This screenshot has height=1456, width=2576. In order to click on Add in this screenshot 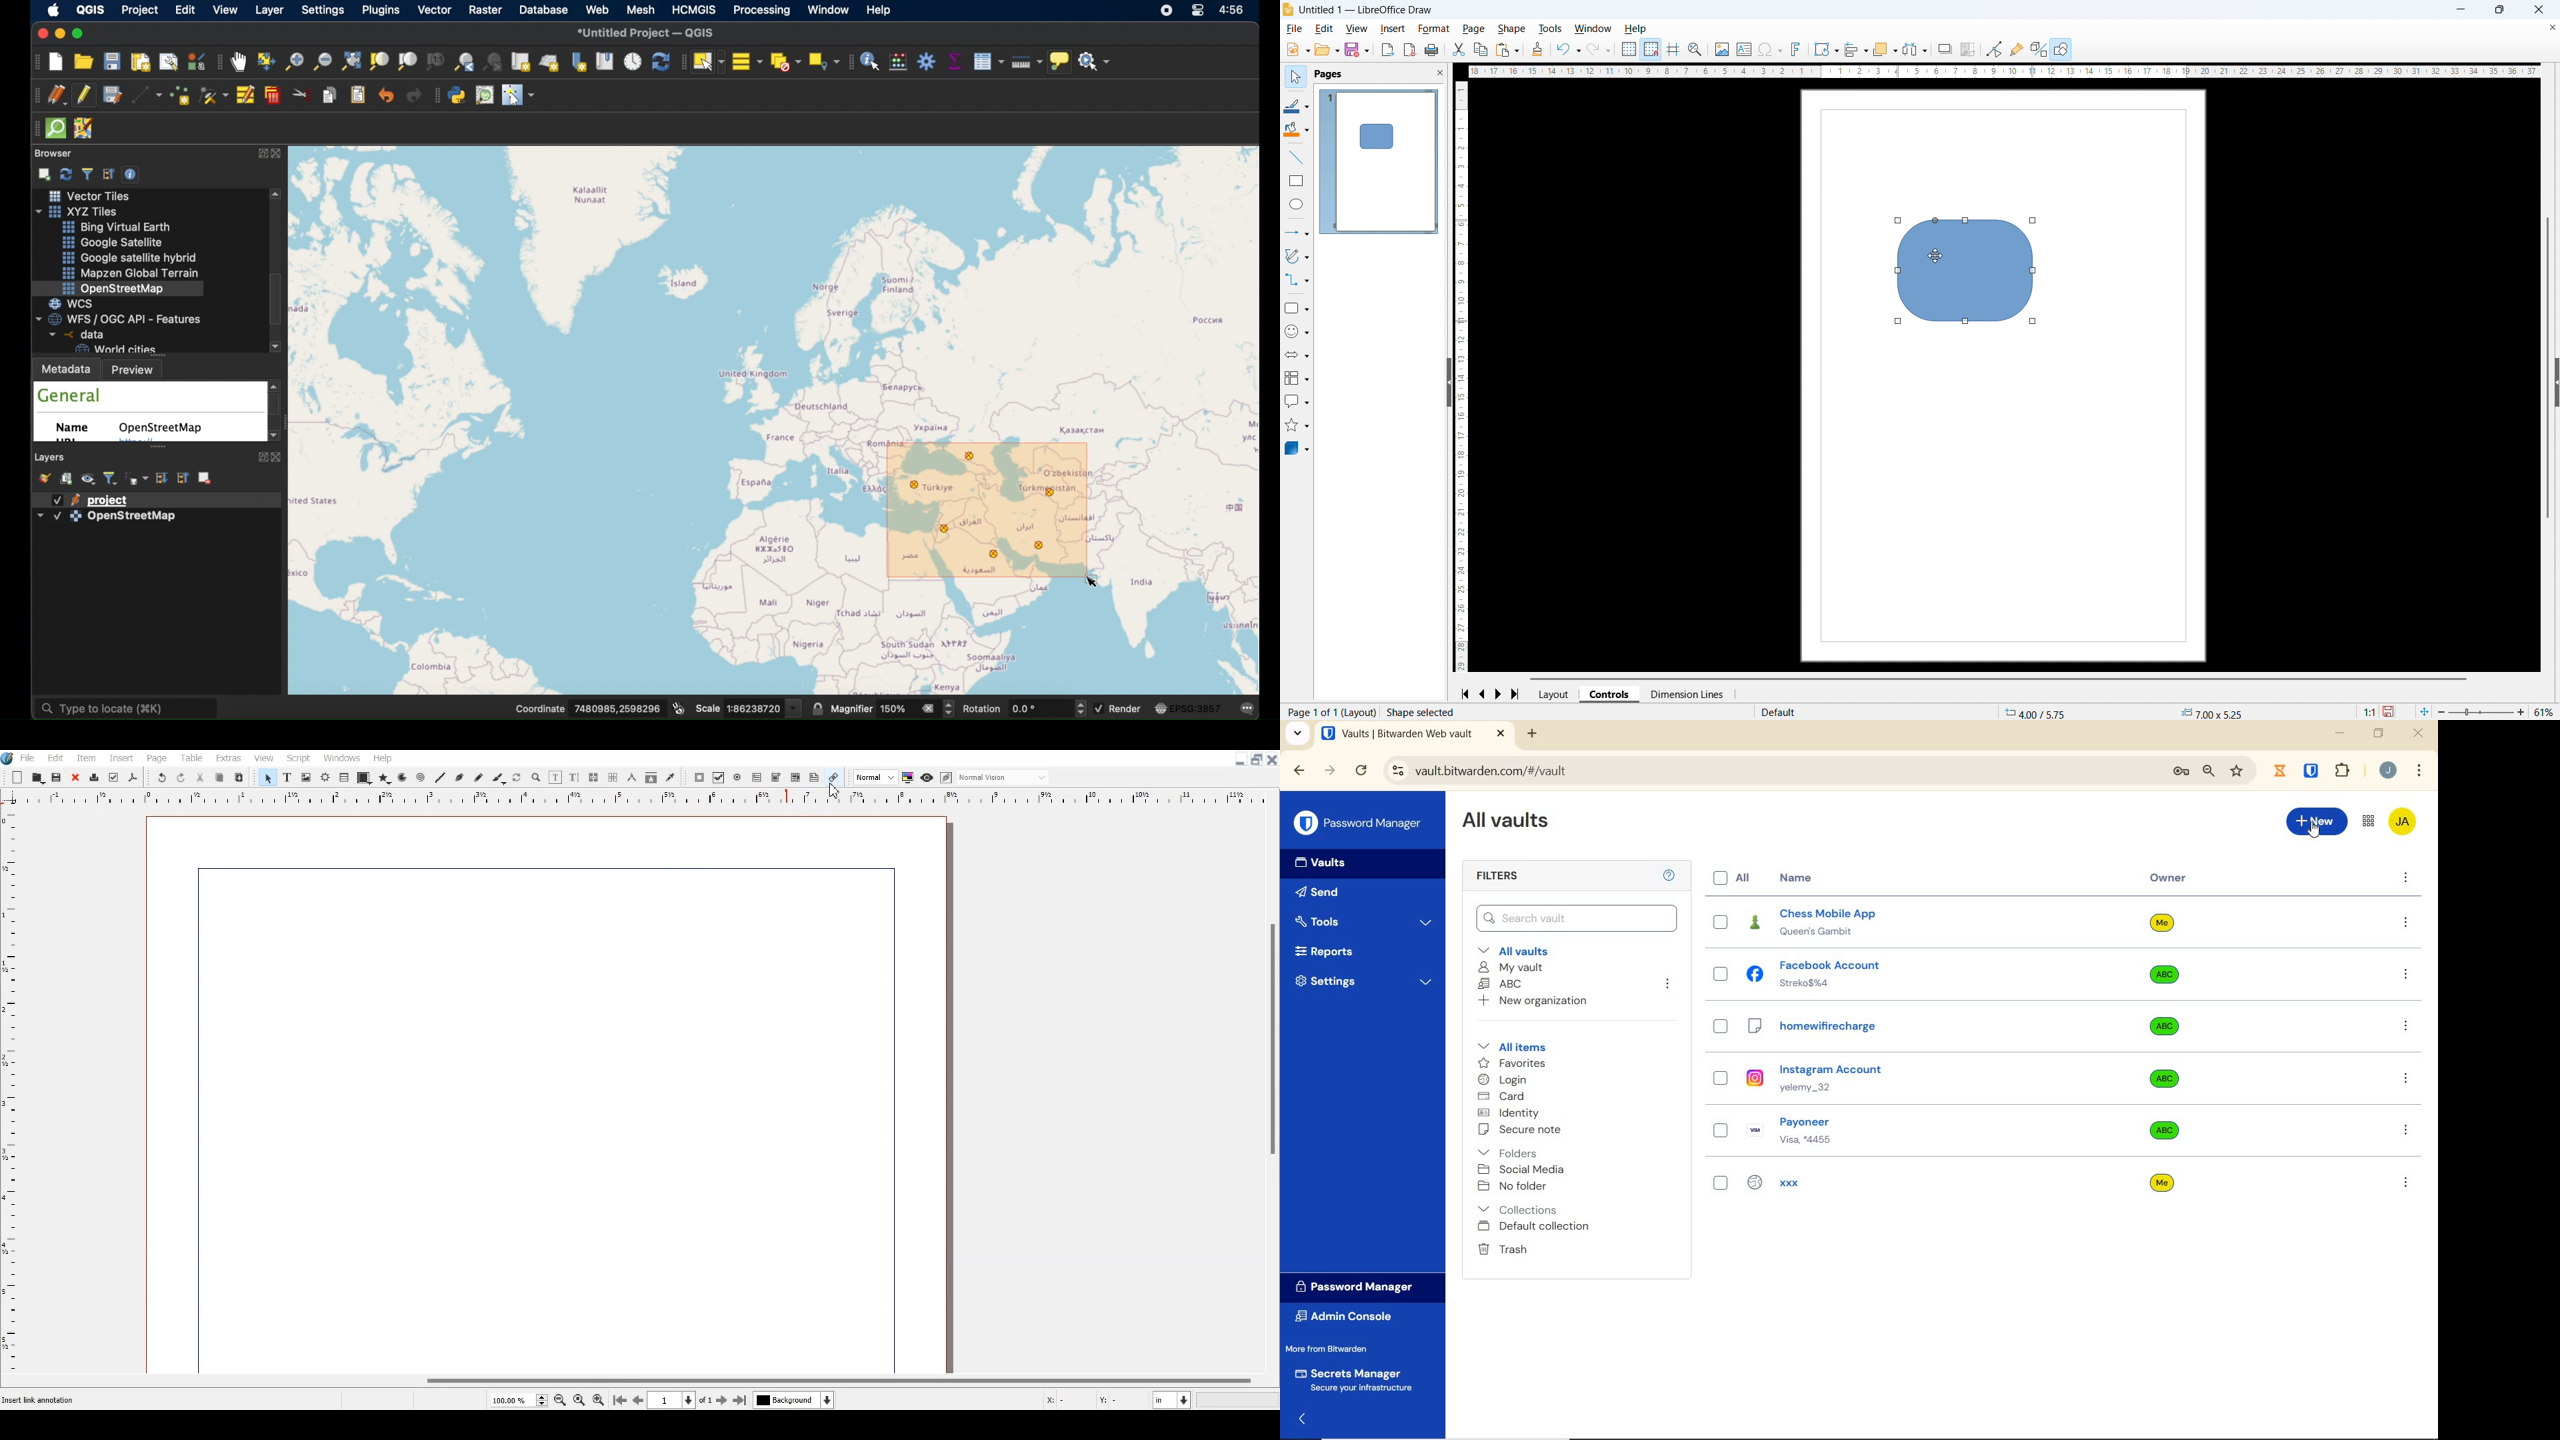, I will do `click(17, 778)`.